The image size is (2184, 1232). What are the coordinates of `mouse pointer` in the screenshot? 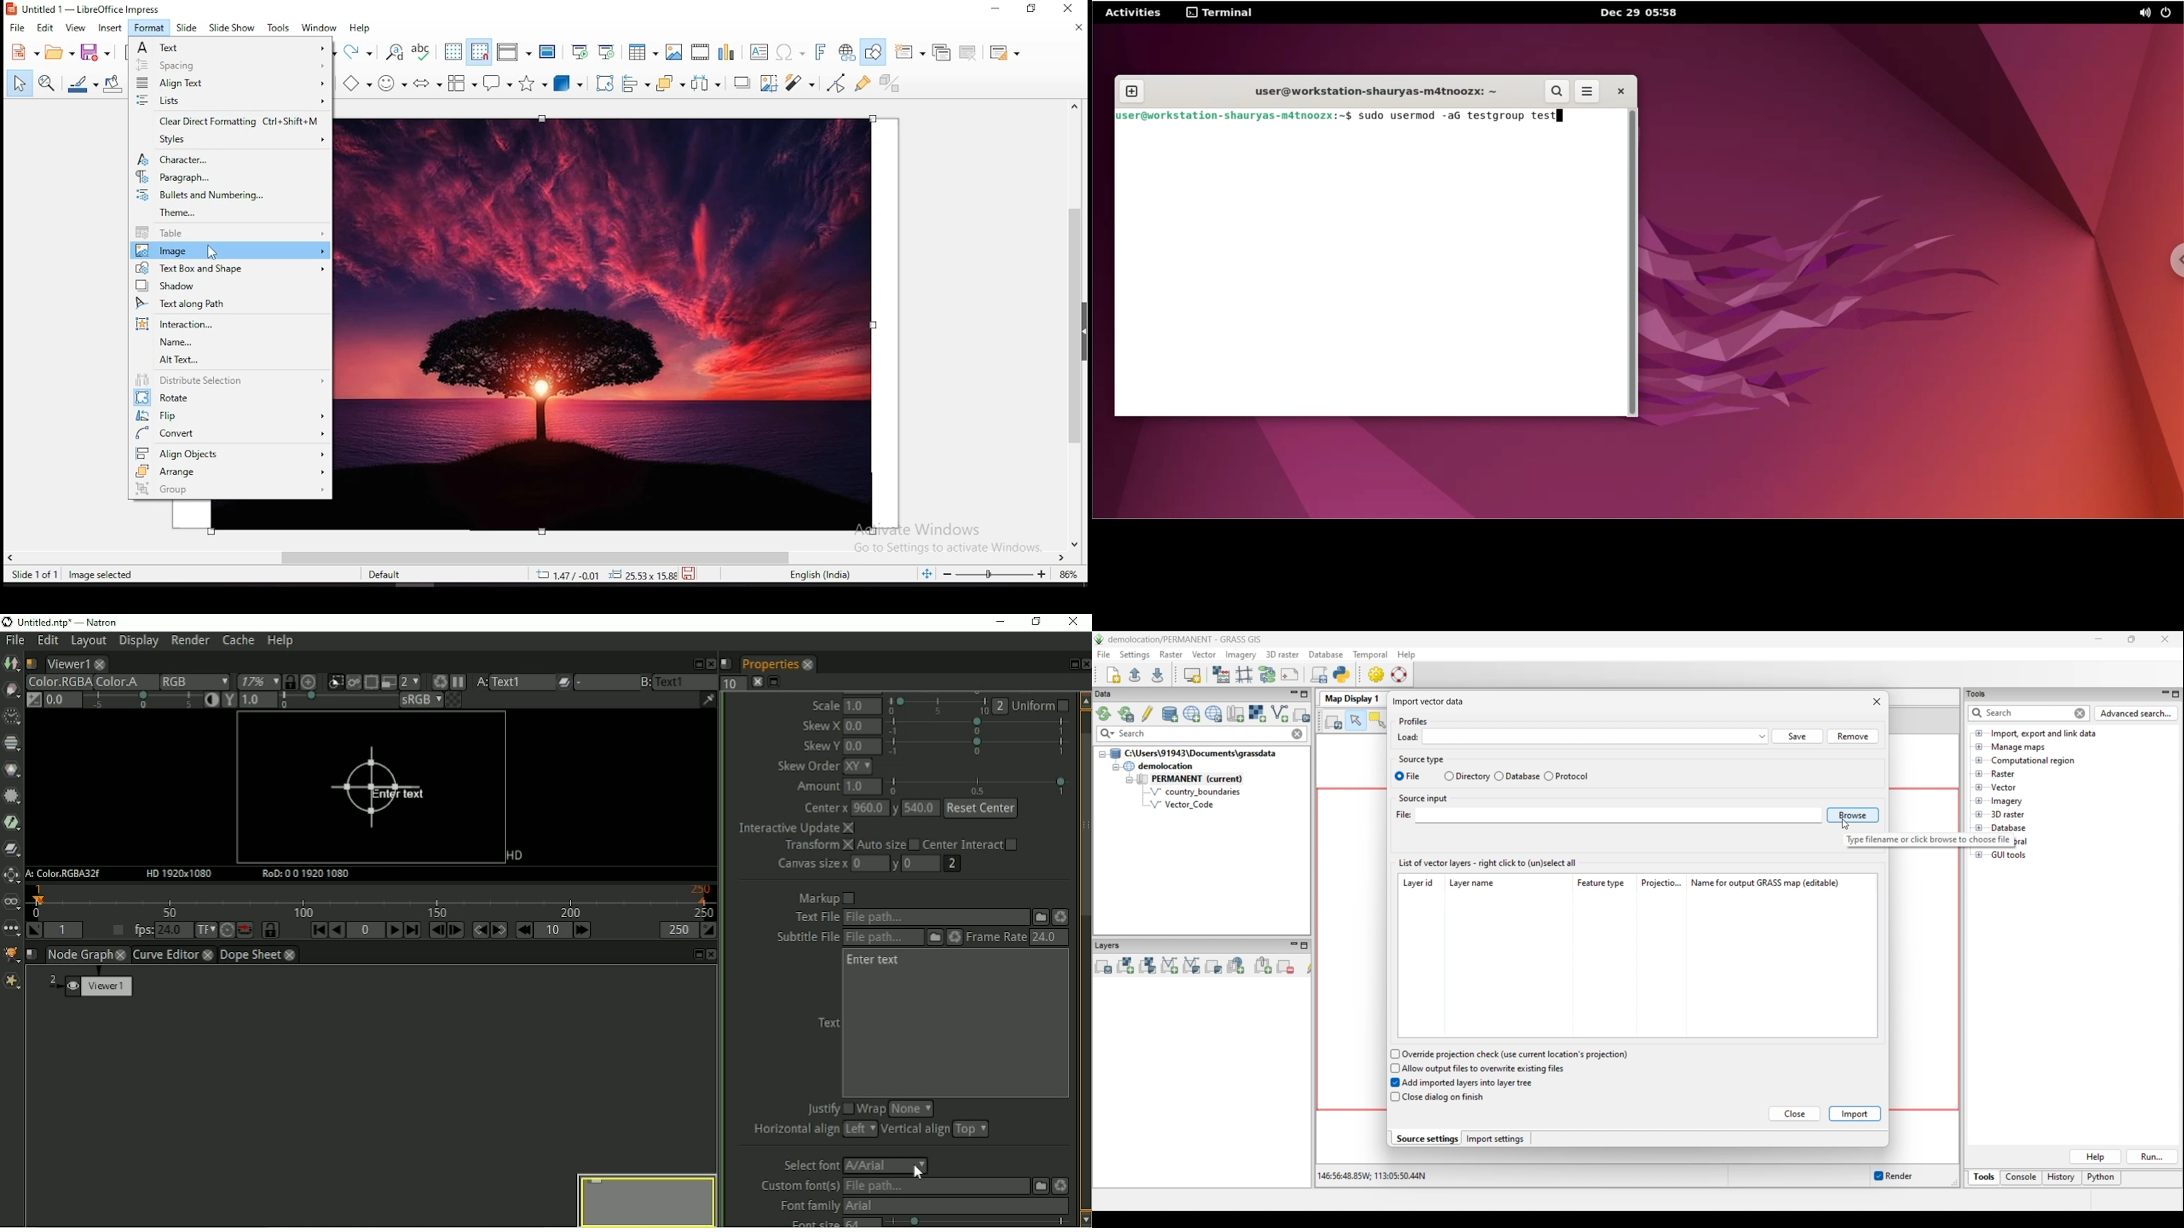 It's located at (211, 253).